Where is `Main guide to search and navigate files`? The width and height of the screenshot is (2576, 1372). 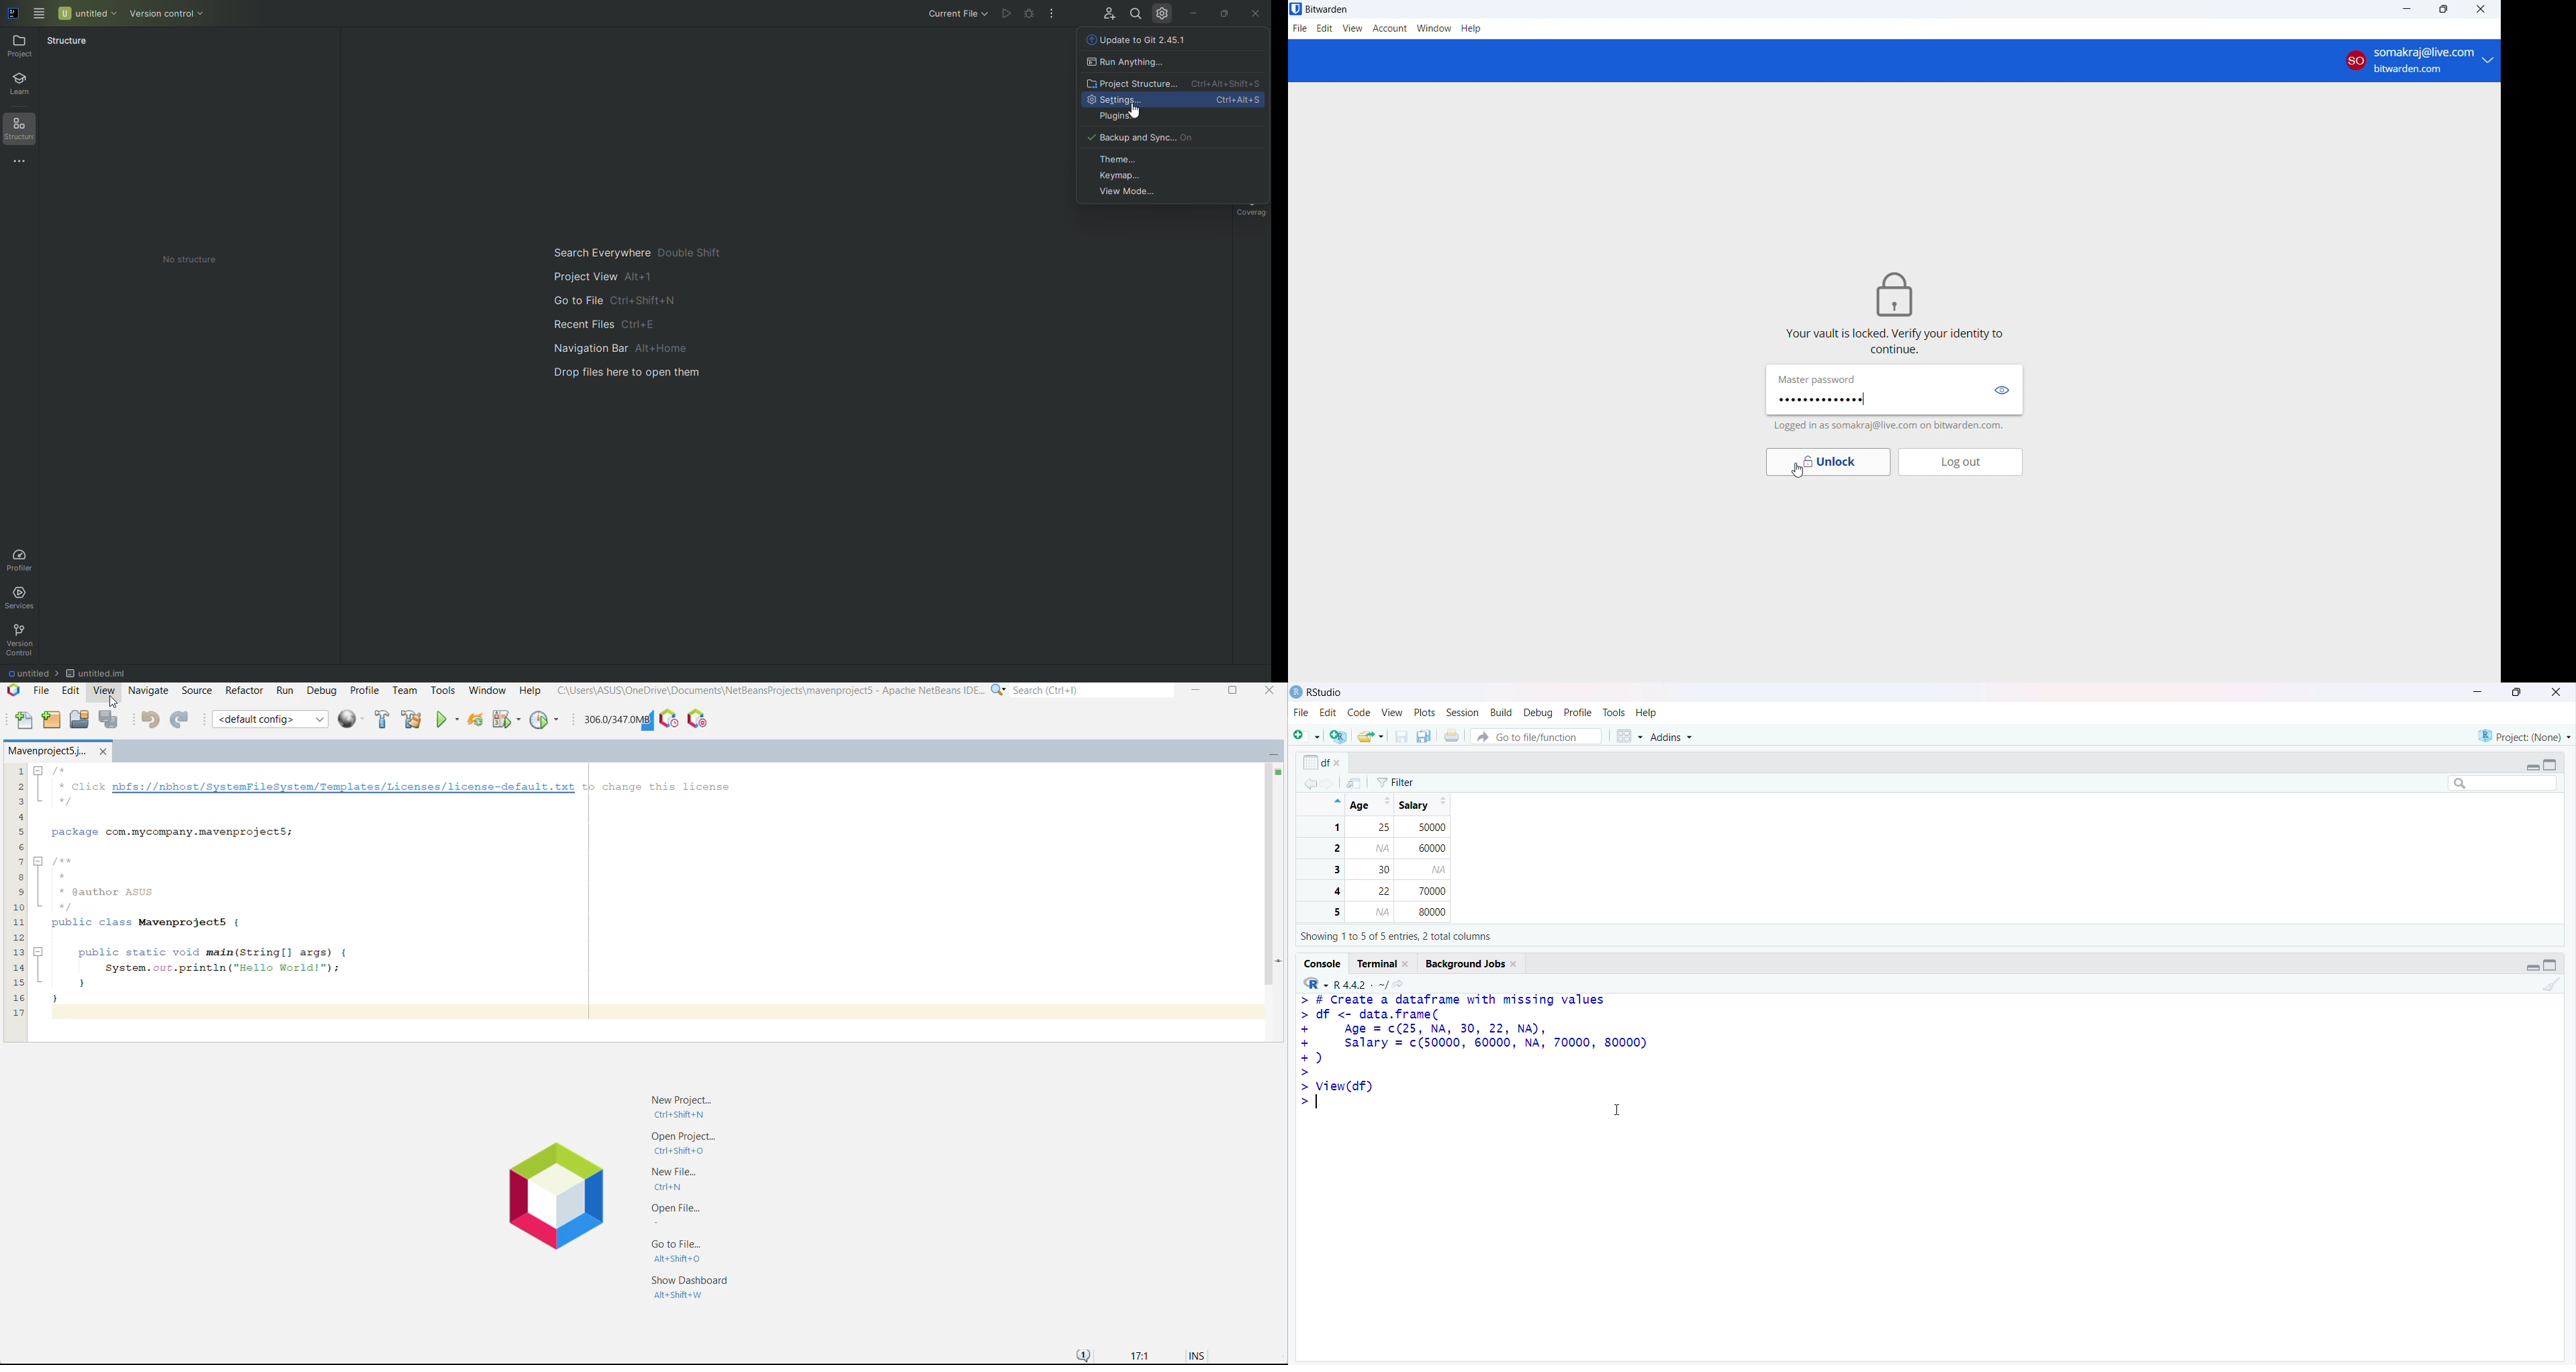 Main guide to search and navigate files is located at coordinates (627, 316).